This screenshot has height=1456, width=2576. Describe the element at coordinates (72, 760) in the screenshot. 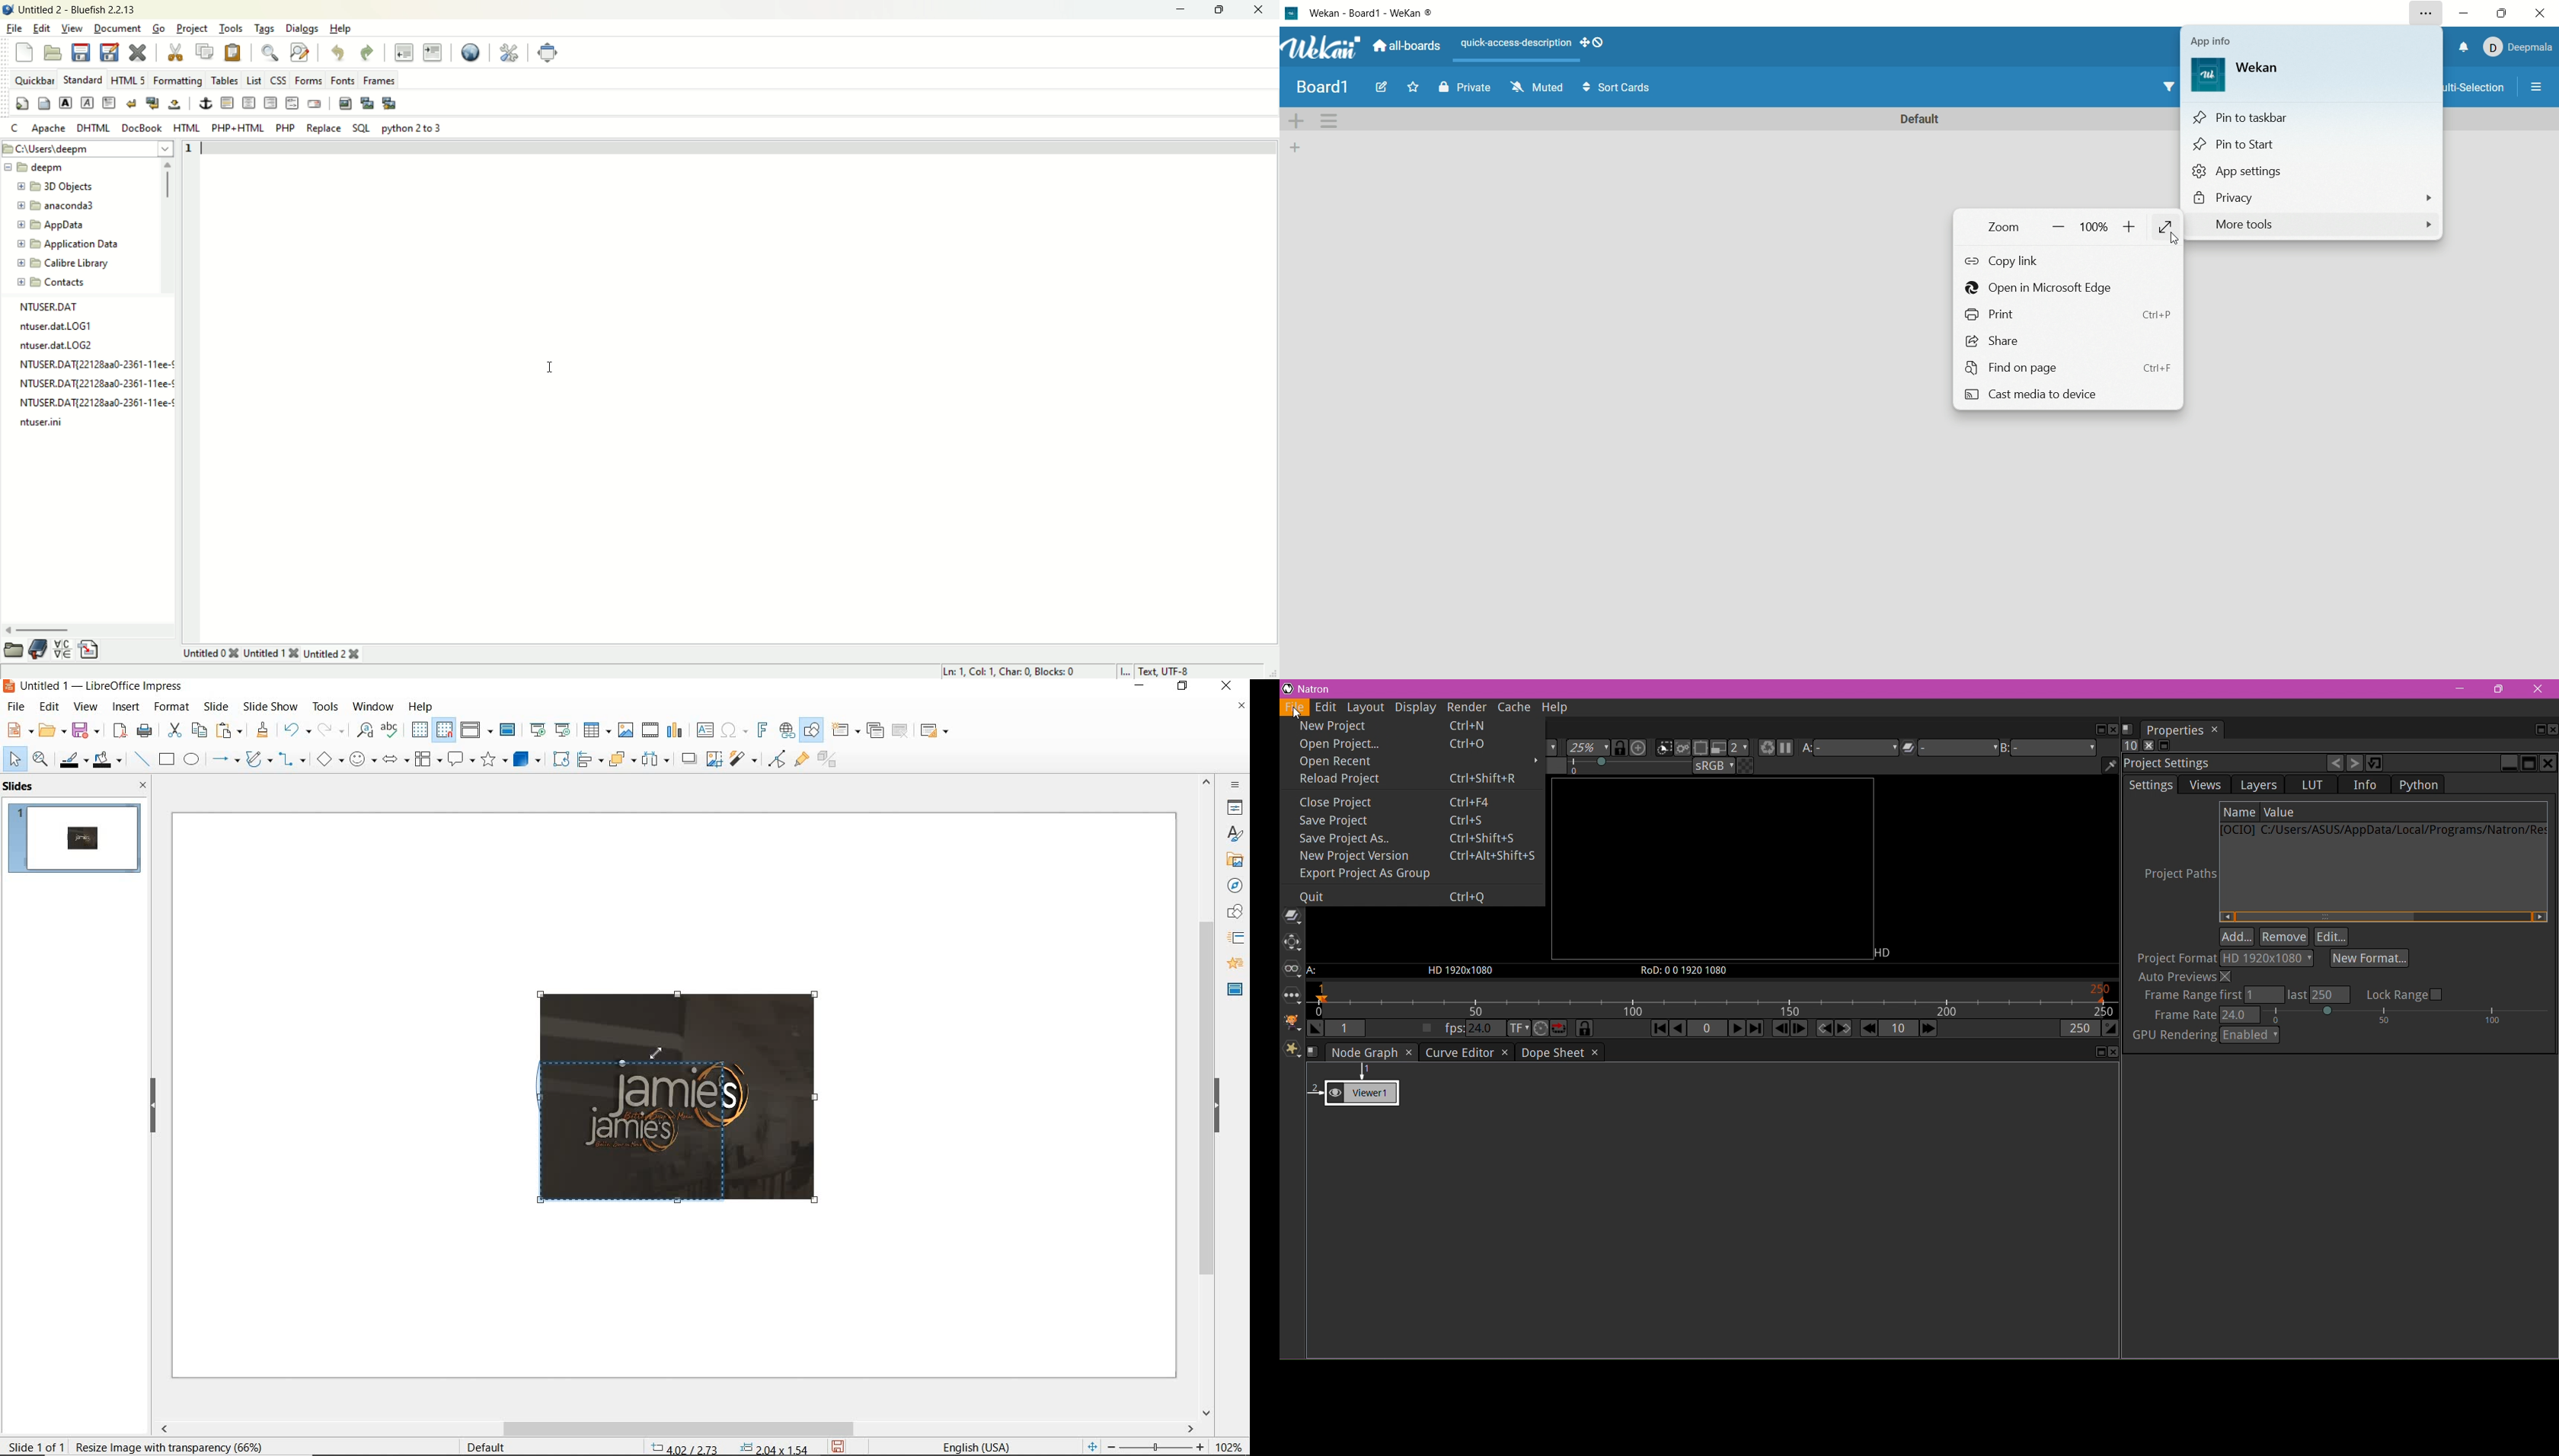

I see `line color` at that location.